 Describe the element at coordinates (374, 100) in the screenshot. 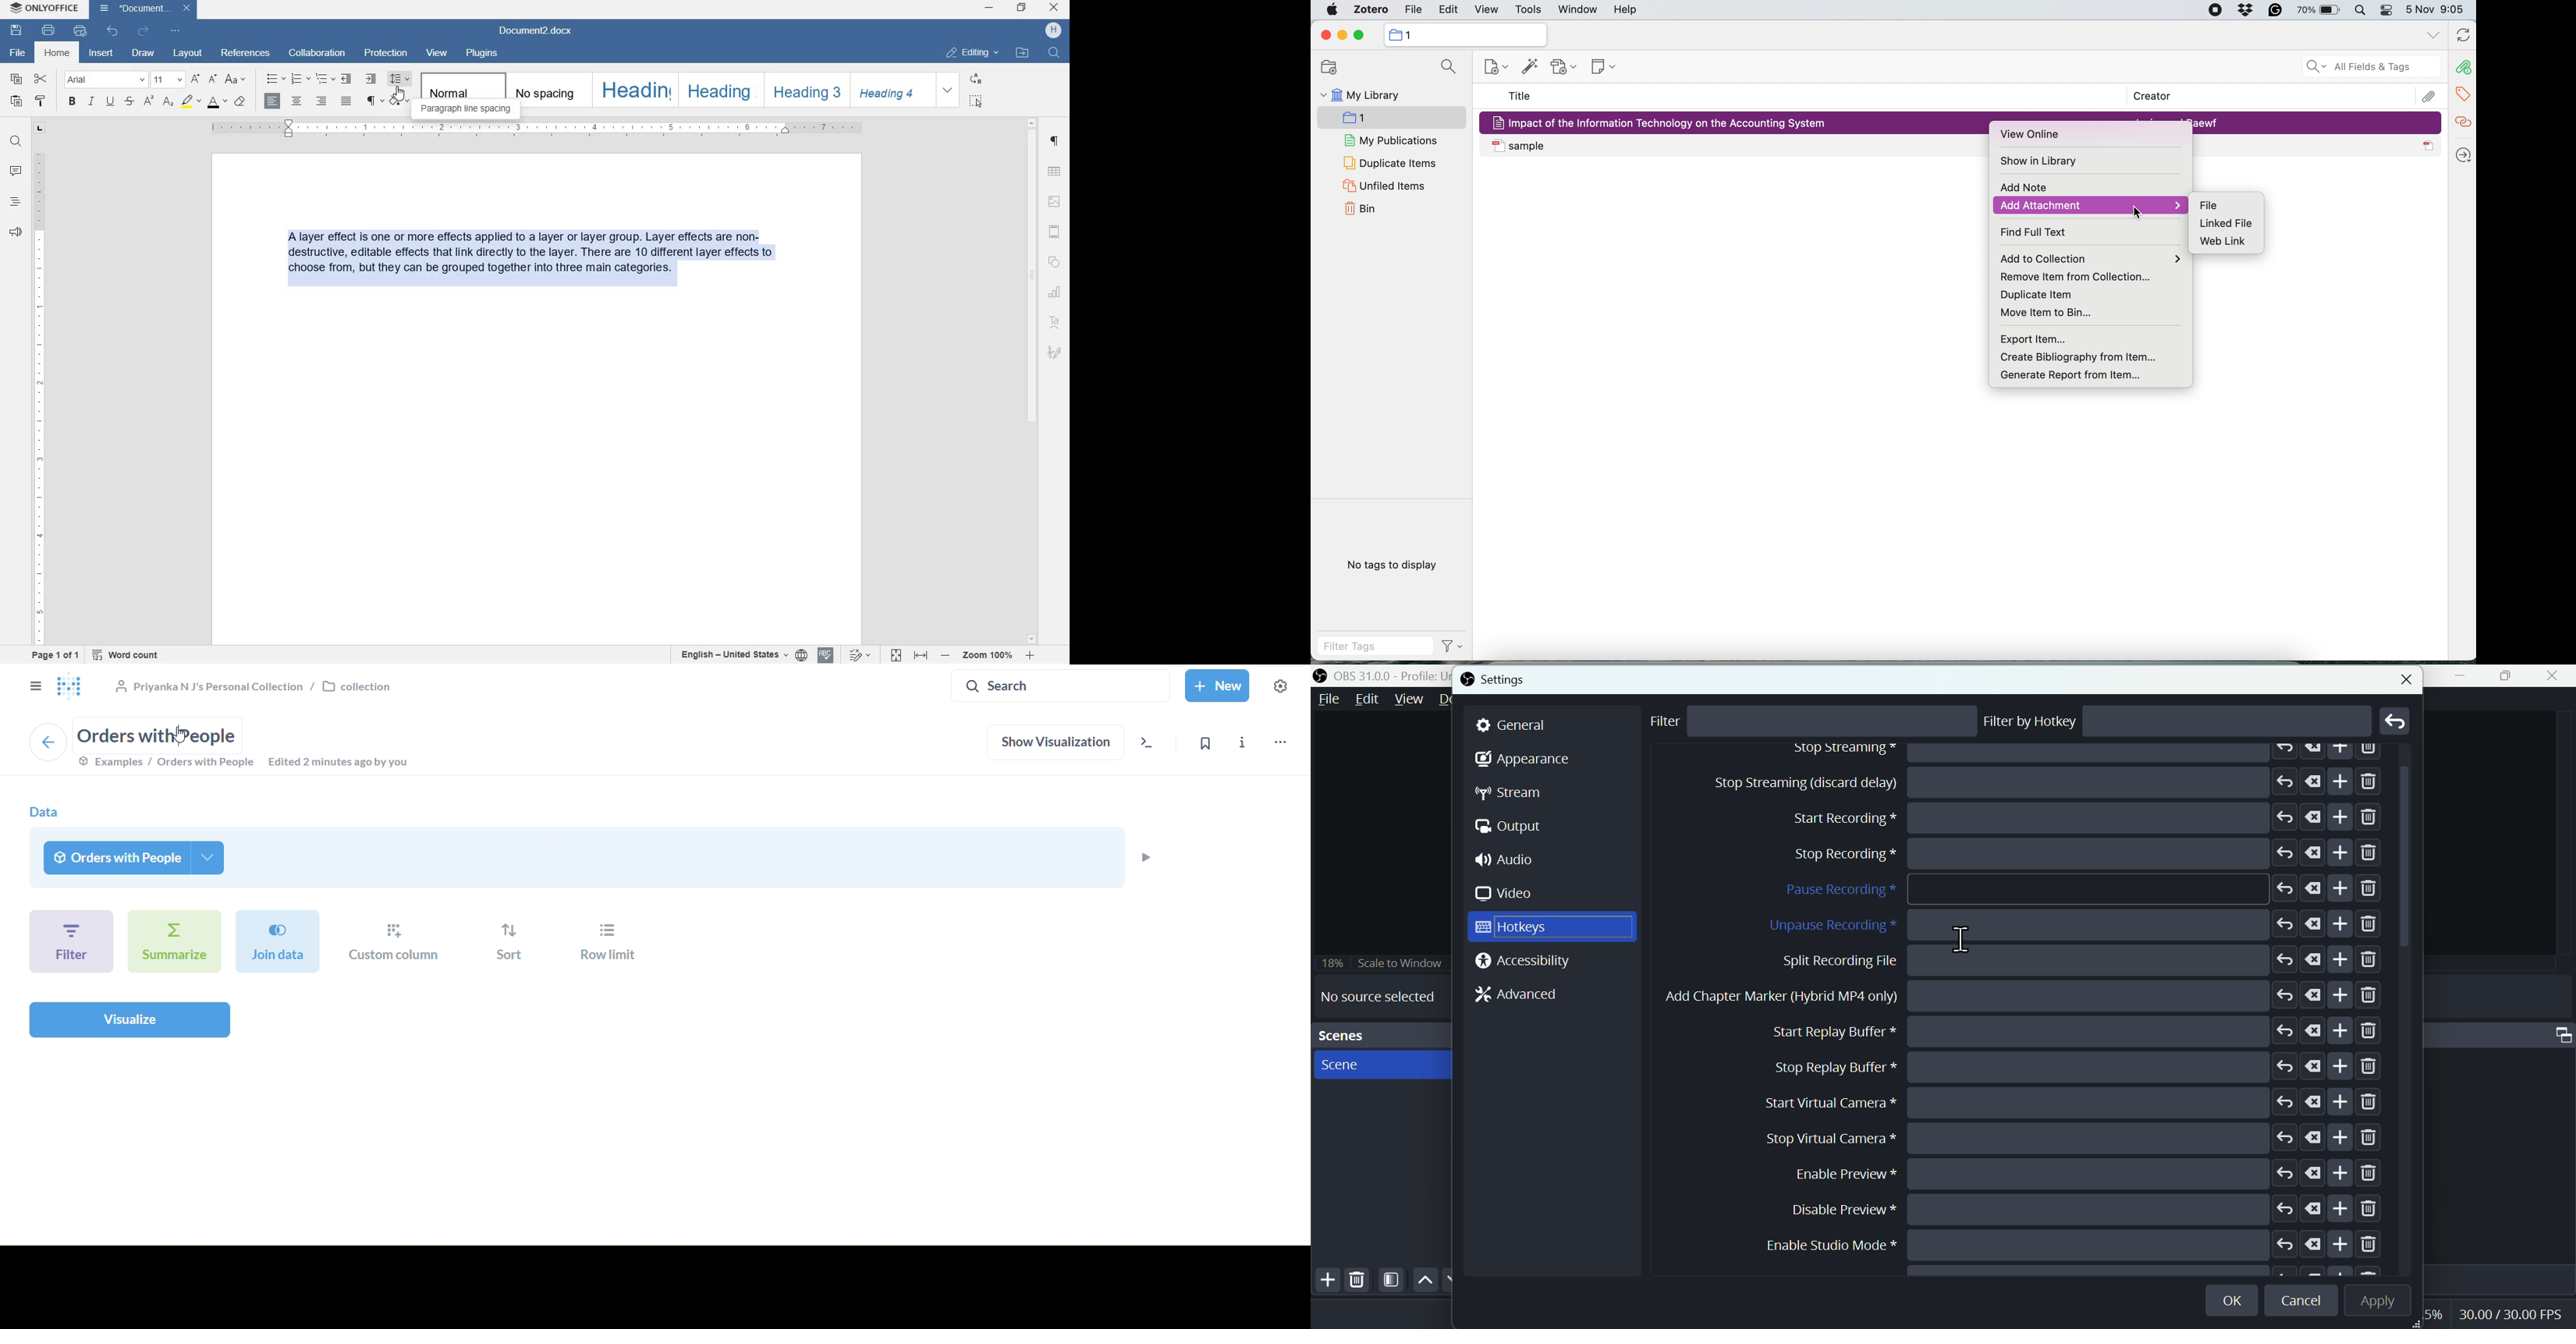

I see `nonprinting characters` at that location.